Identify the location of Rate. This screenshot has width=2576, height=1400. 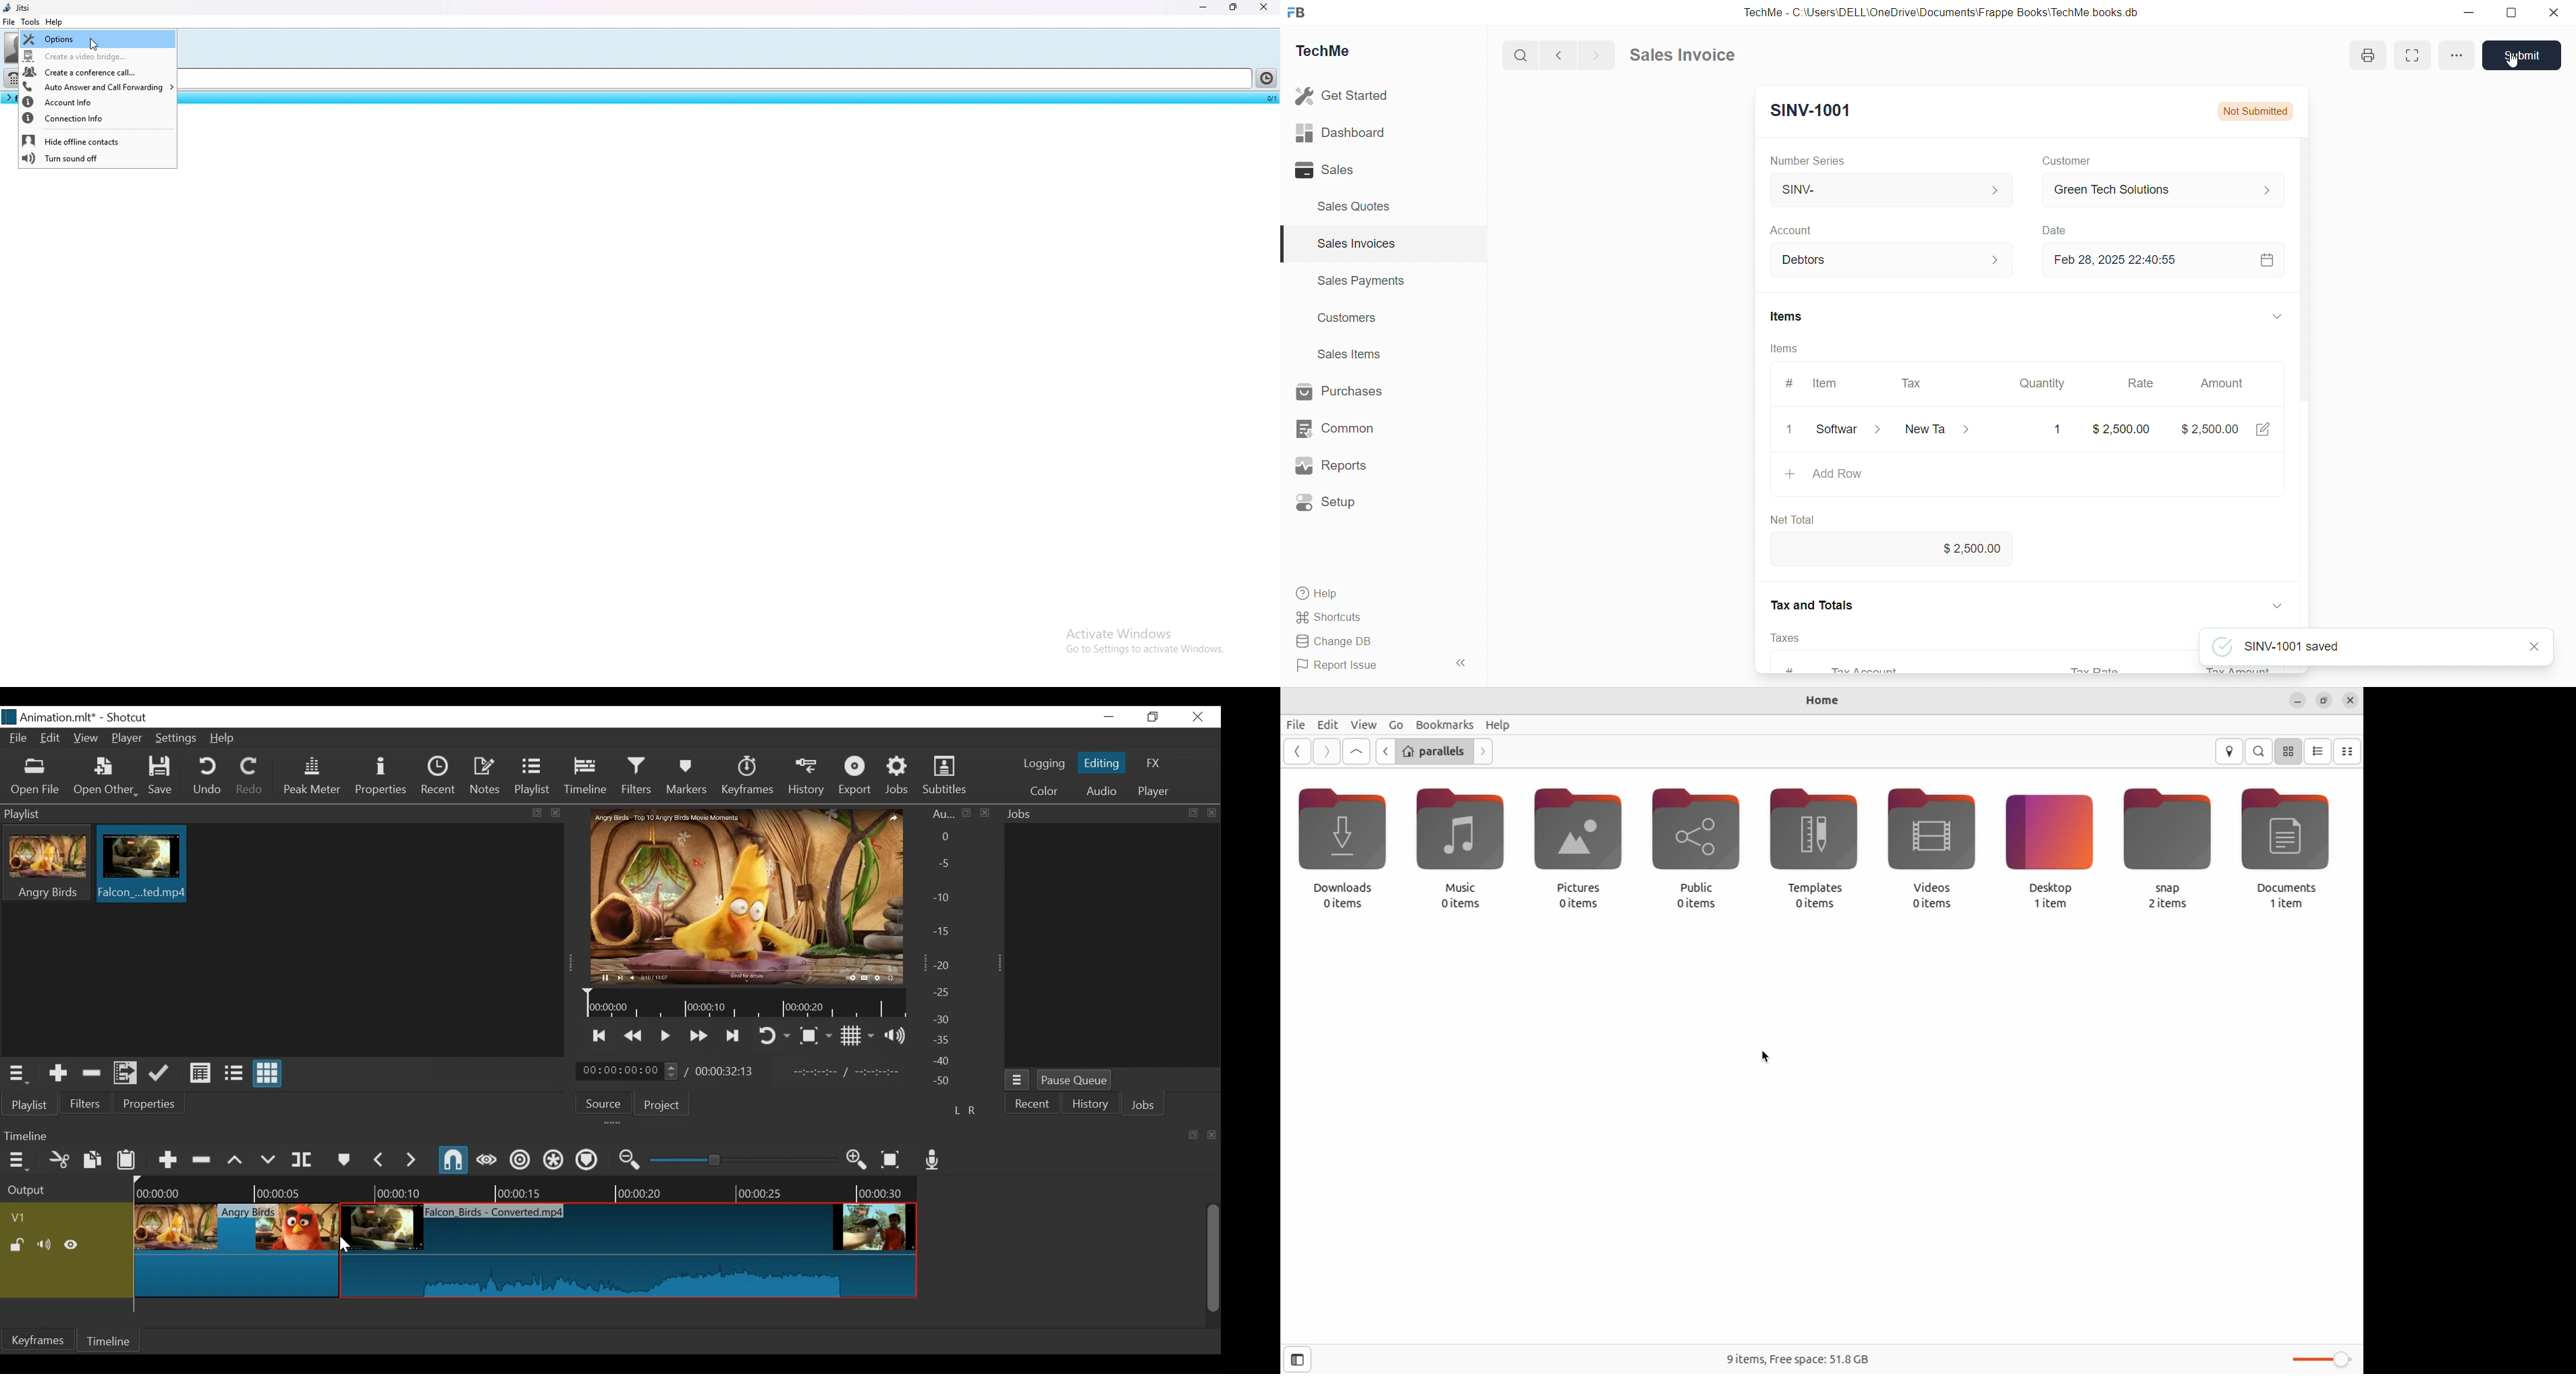
(2142, 383).